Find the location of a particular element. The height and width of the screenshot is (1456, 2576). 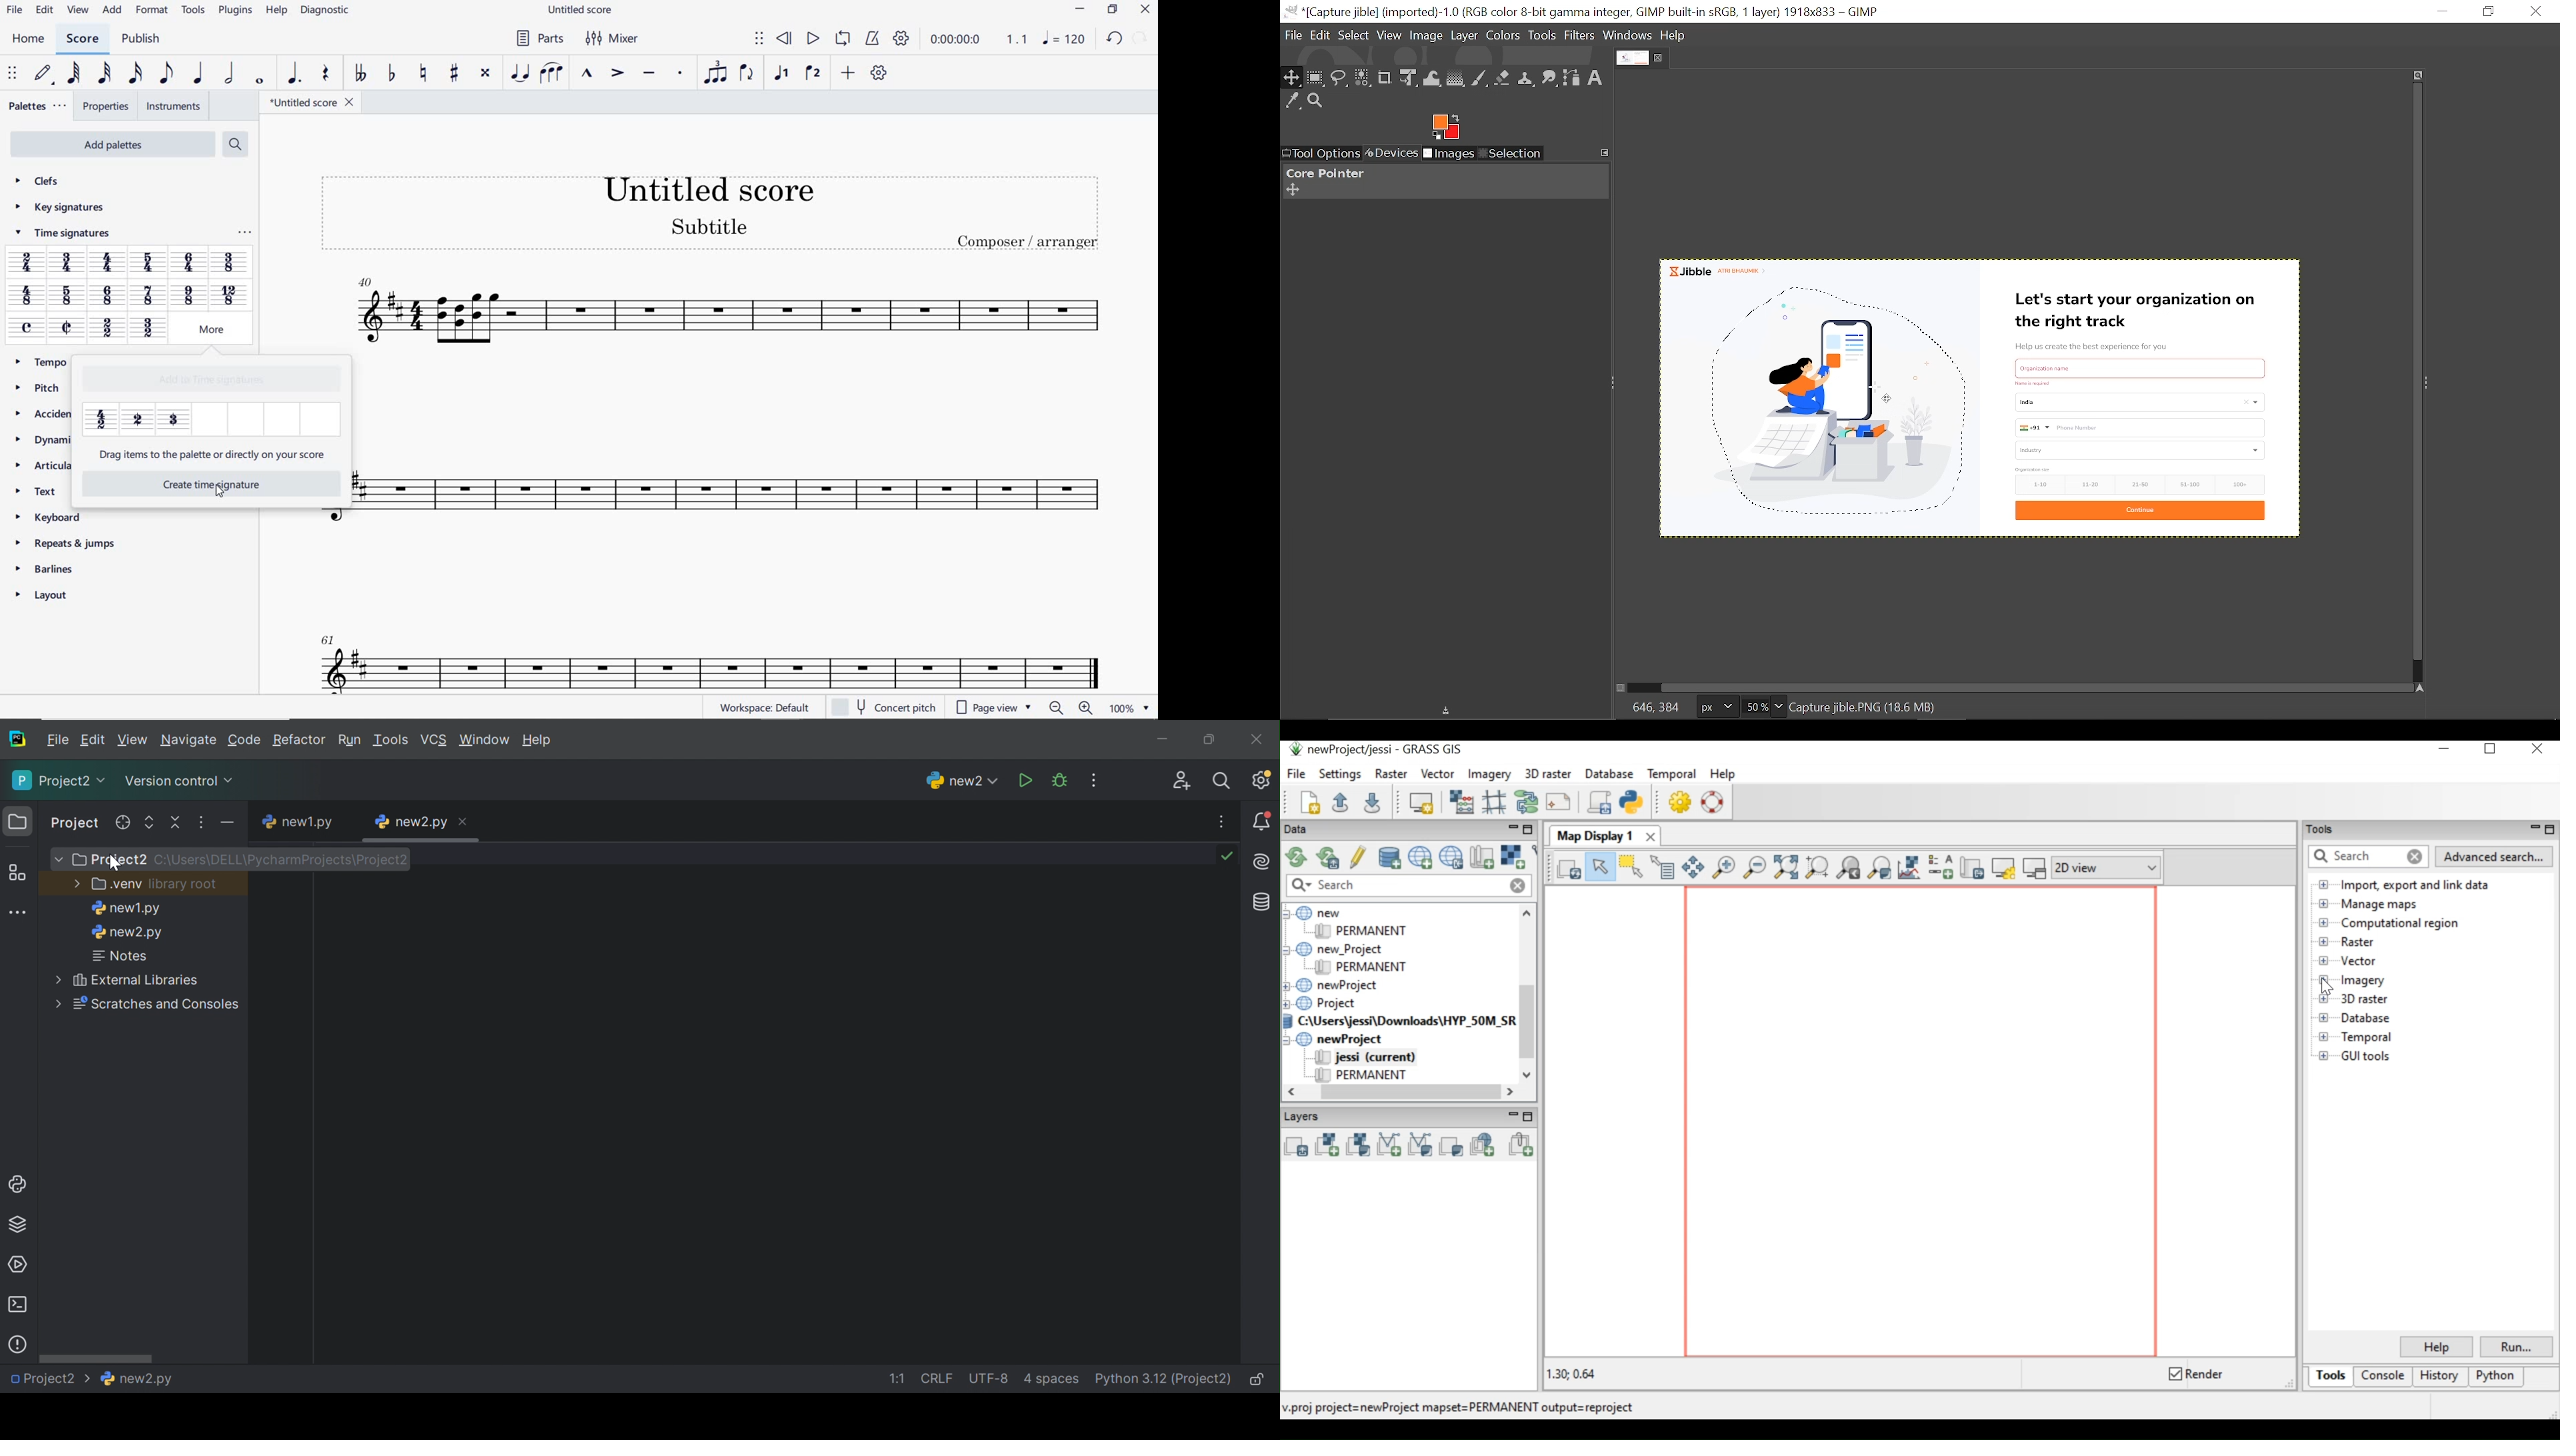

FILE is located at coordinates (14, 11).